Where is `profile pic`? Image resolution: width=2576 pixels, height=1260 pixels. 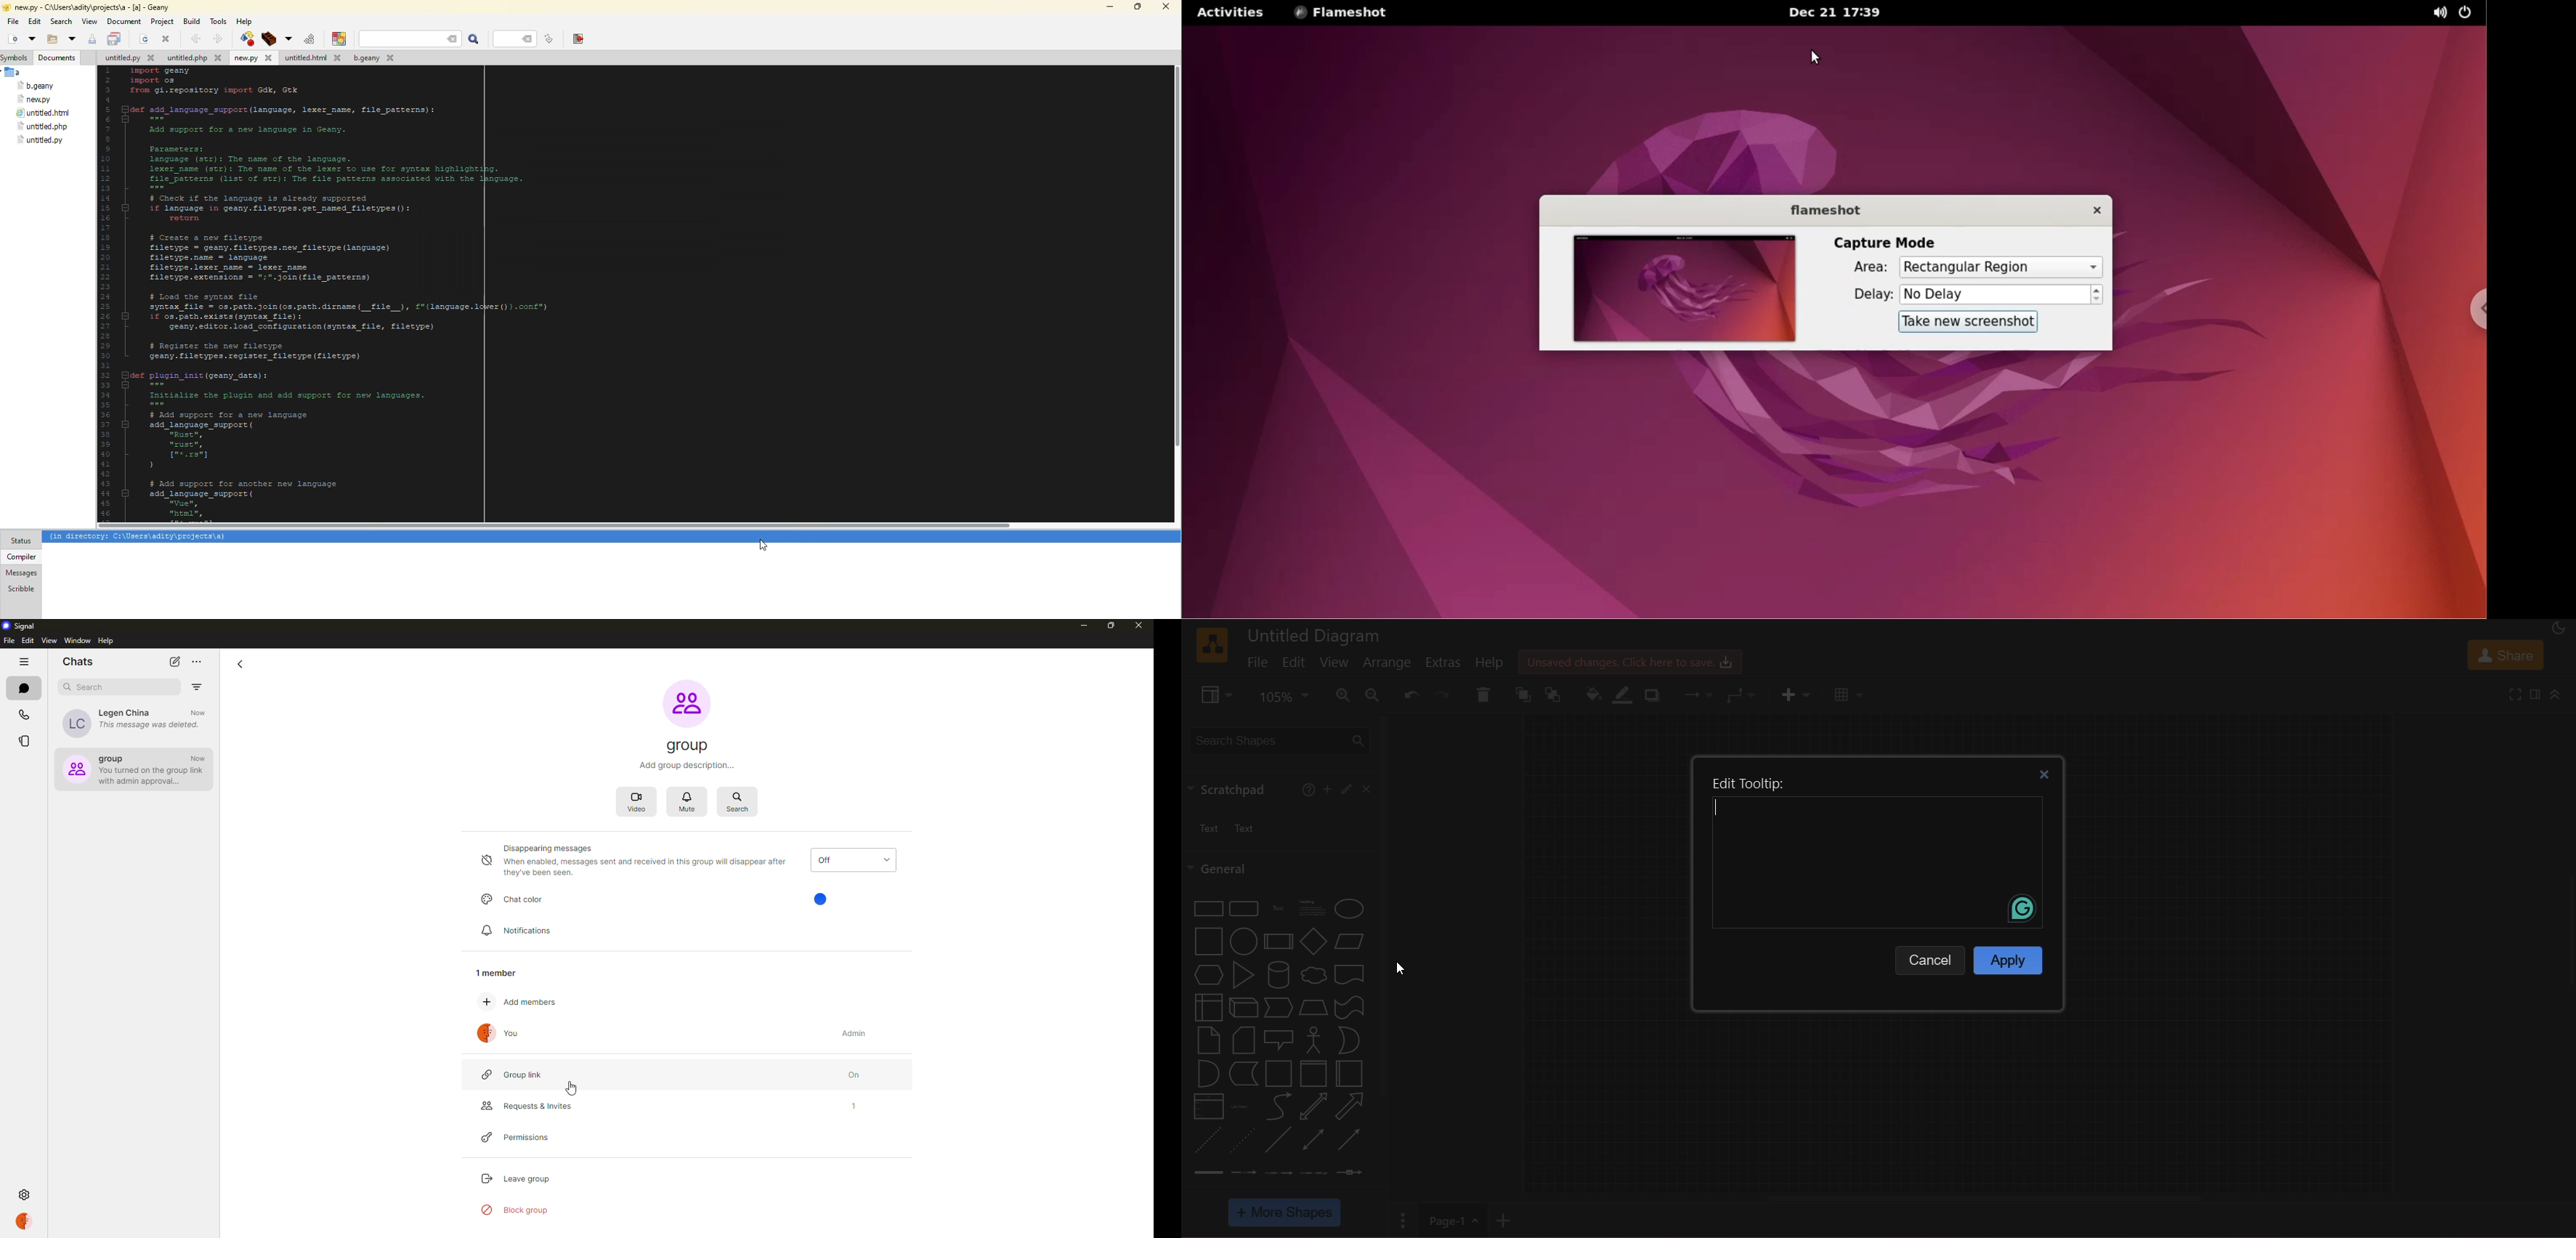
profile pic is located at coordinates (687, 704).